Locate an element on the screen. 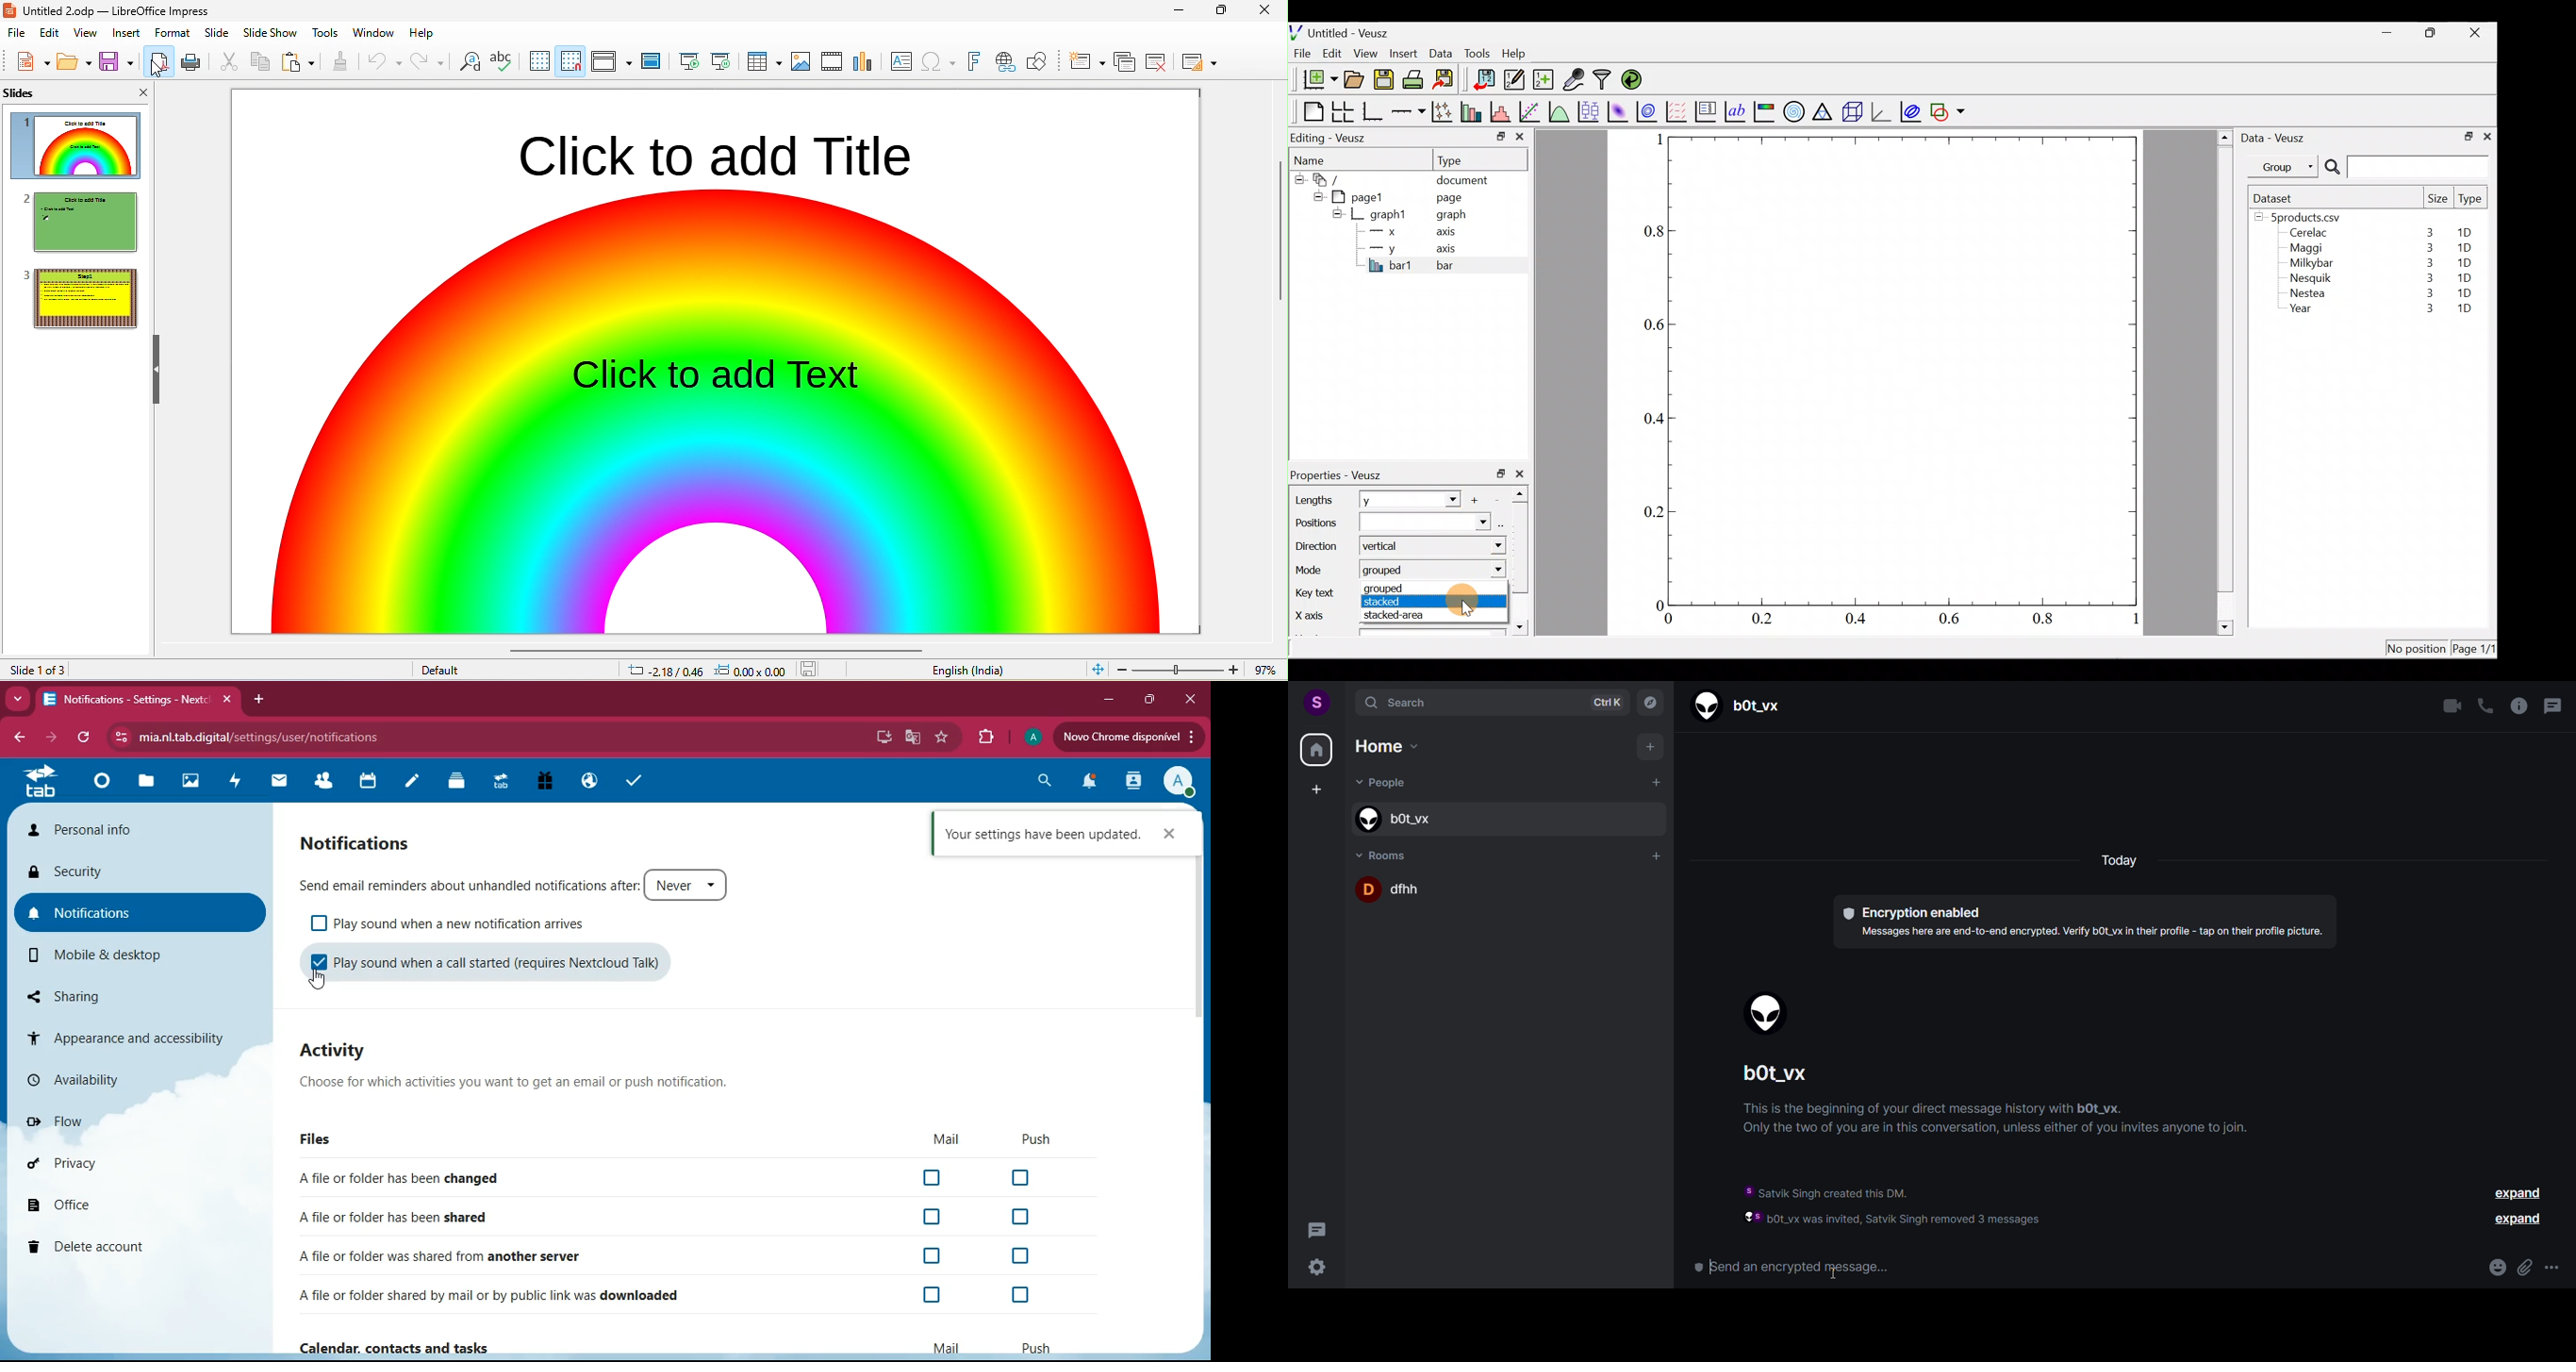 The height and width of the screenshot is (1372, 2576). insert hyperlink is located at coordinates (939, 59).